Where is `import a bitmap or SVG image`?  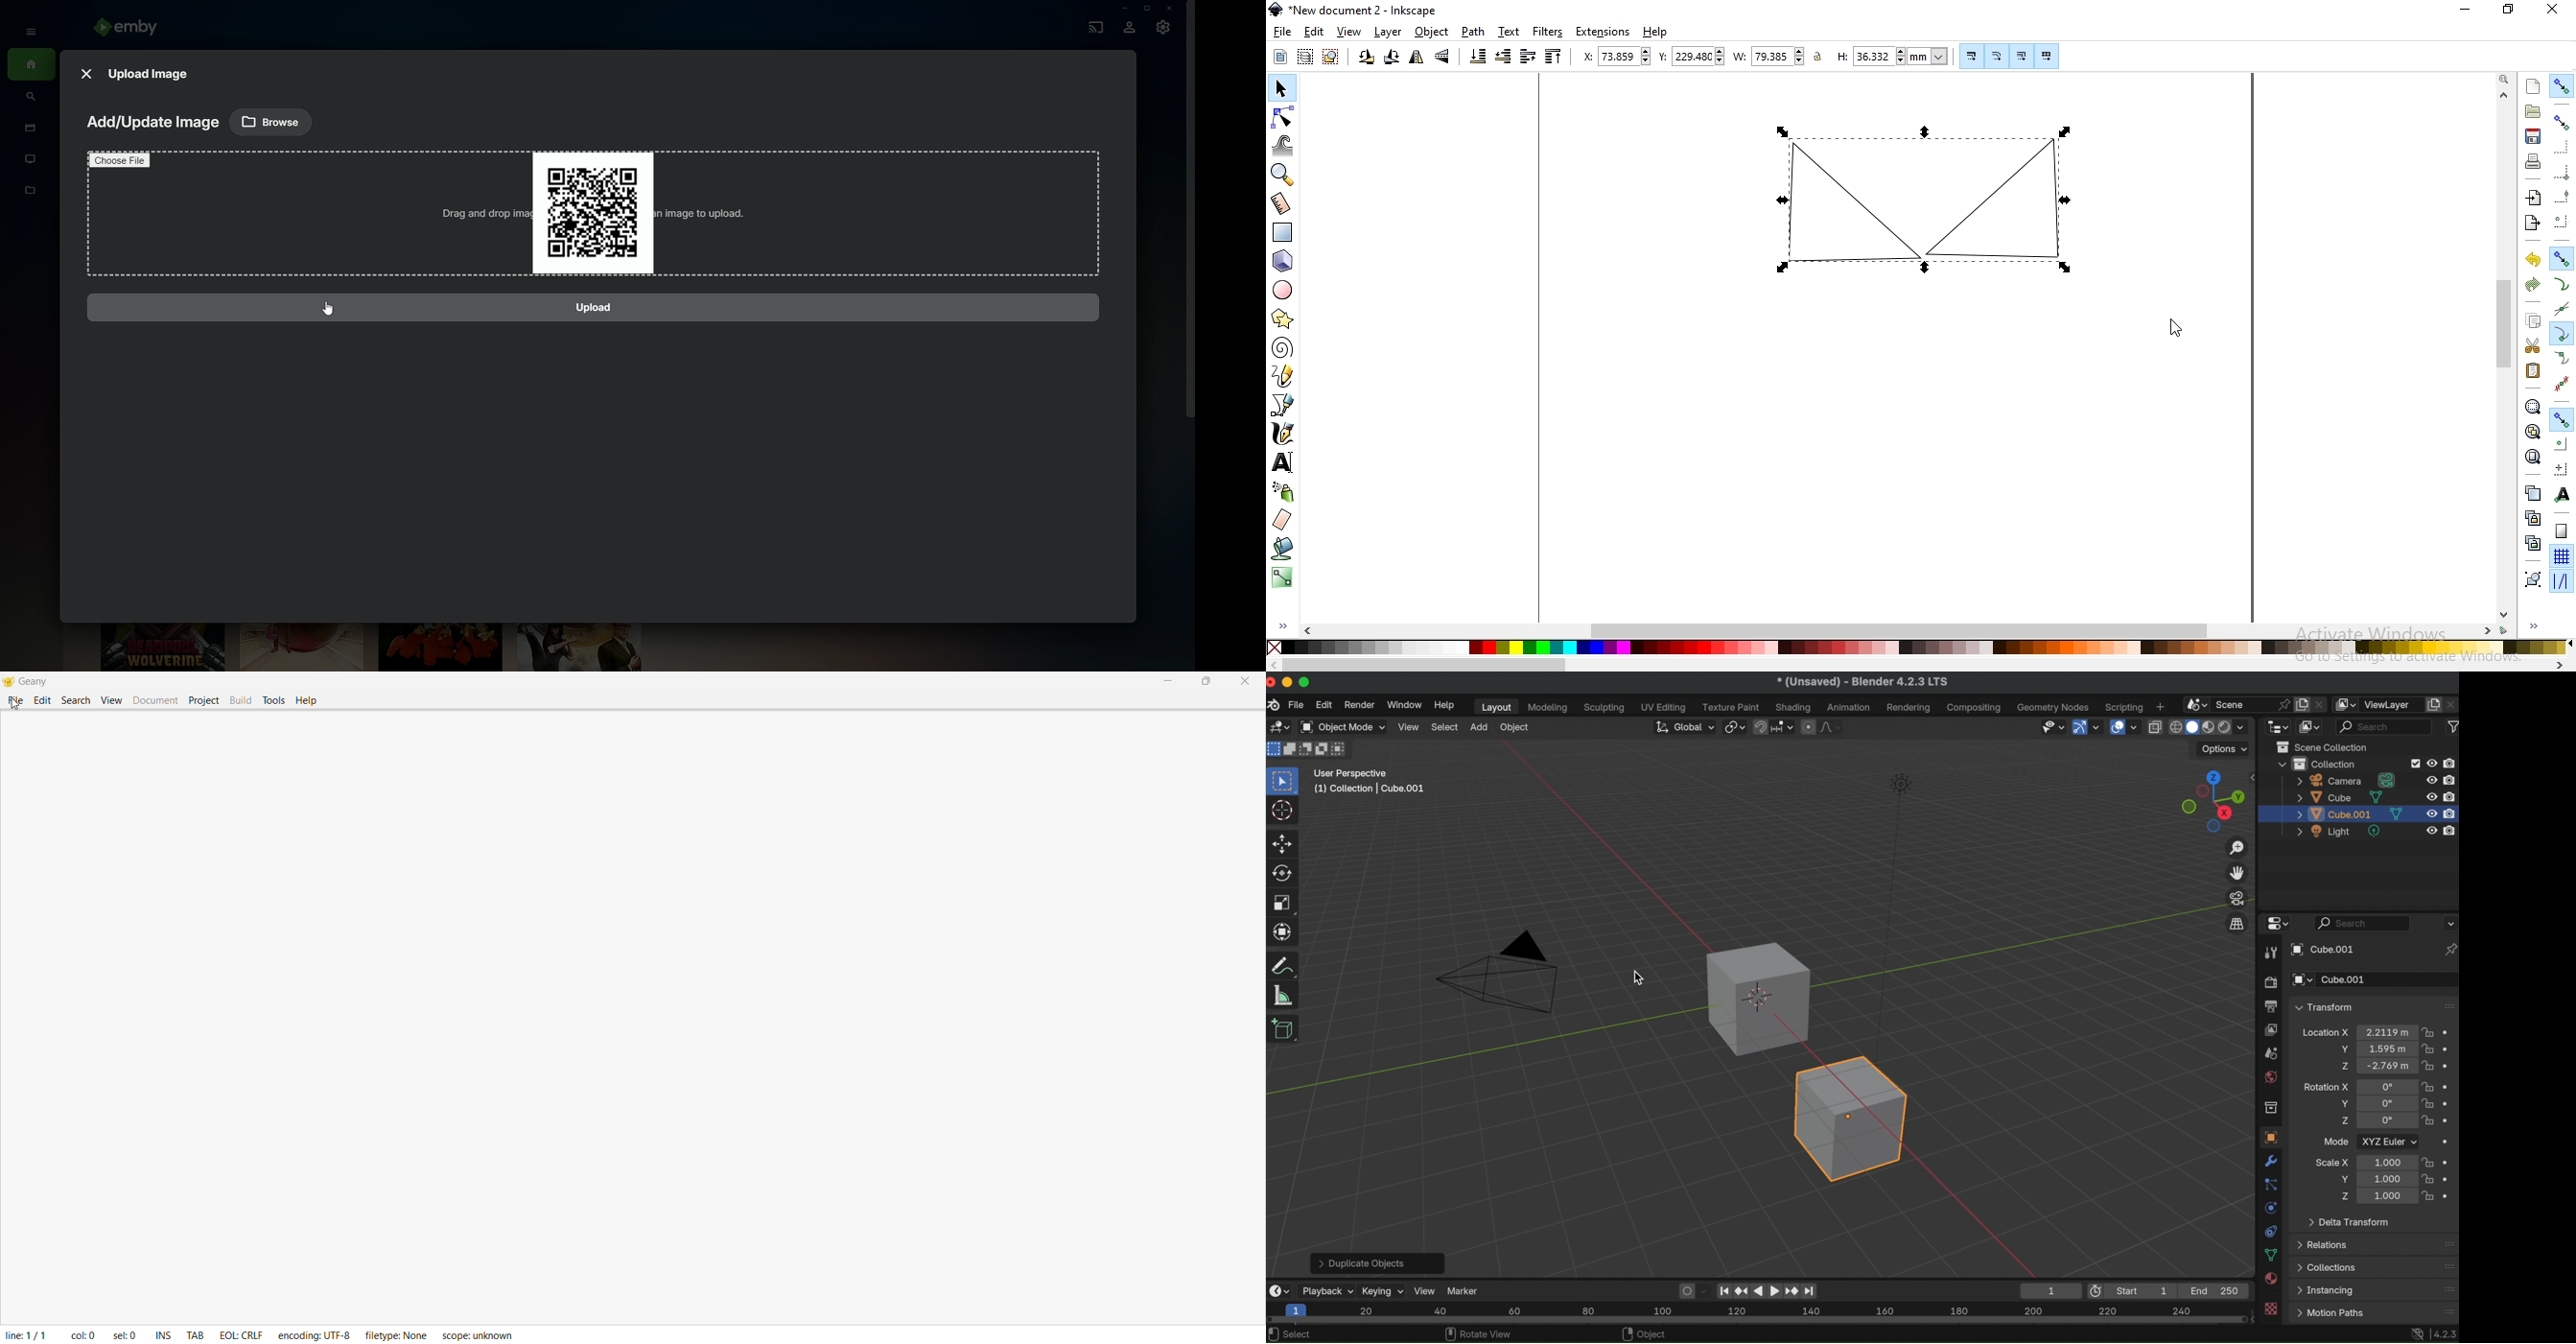
import a bitmap or SVG image is located at coordinates (2536, 200).